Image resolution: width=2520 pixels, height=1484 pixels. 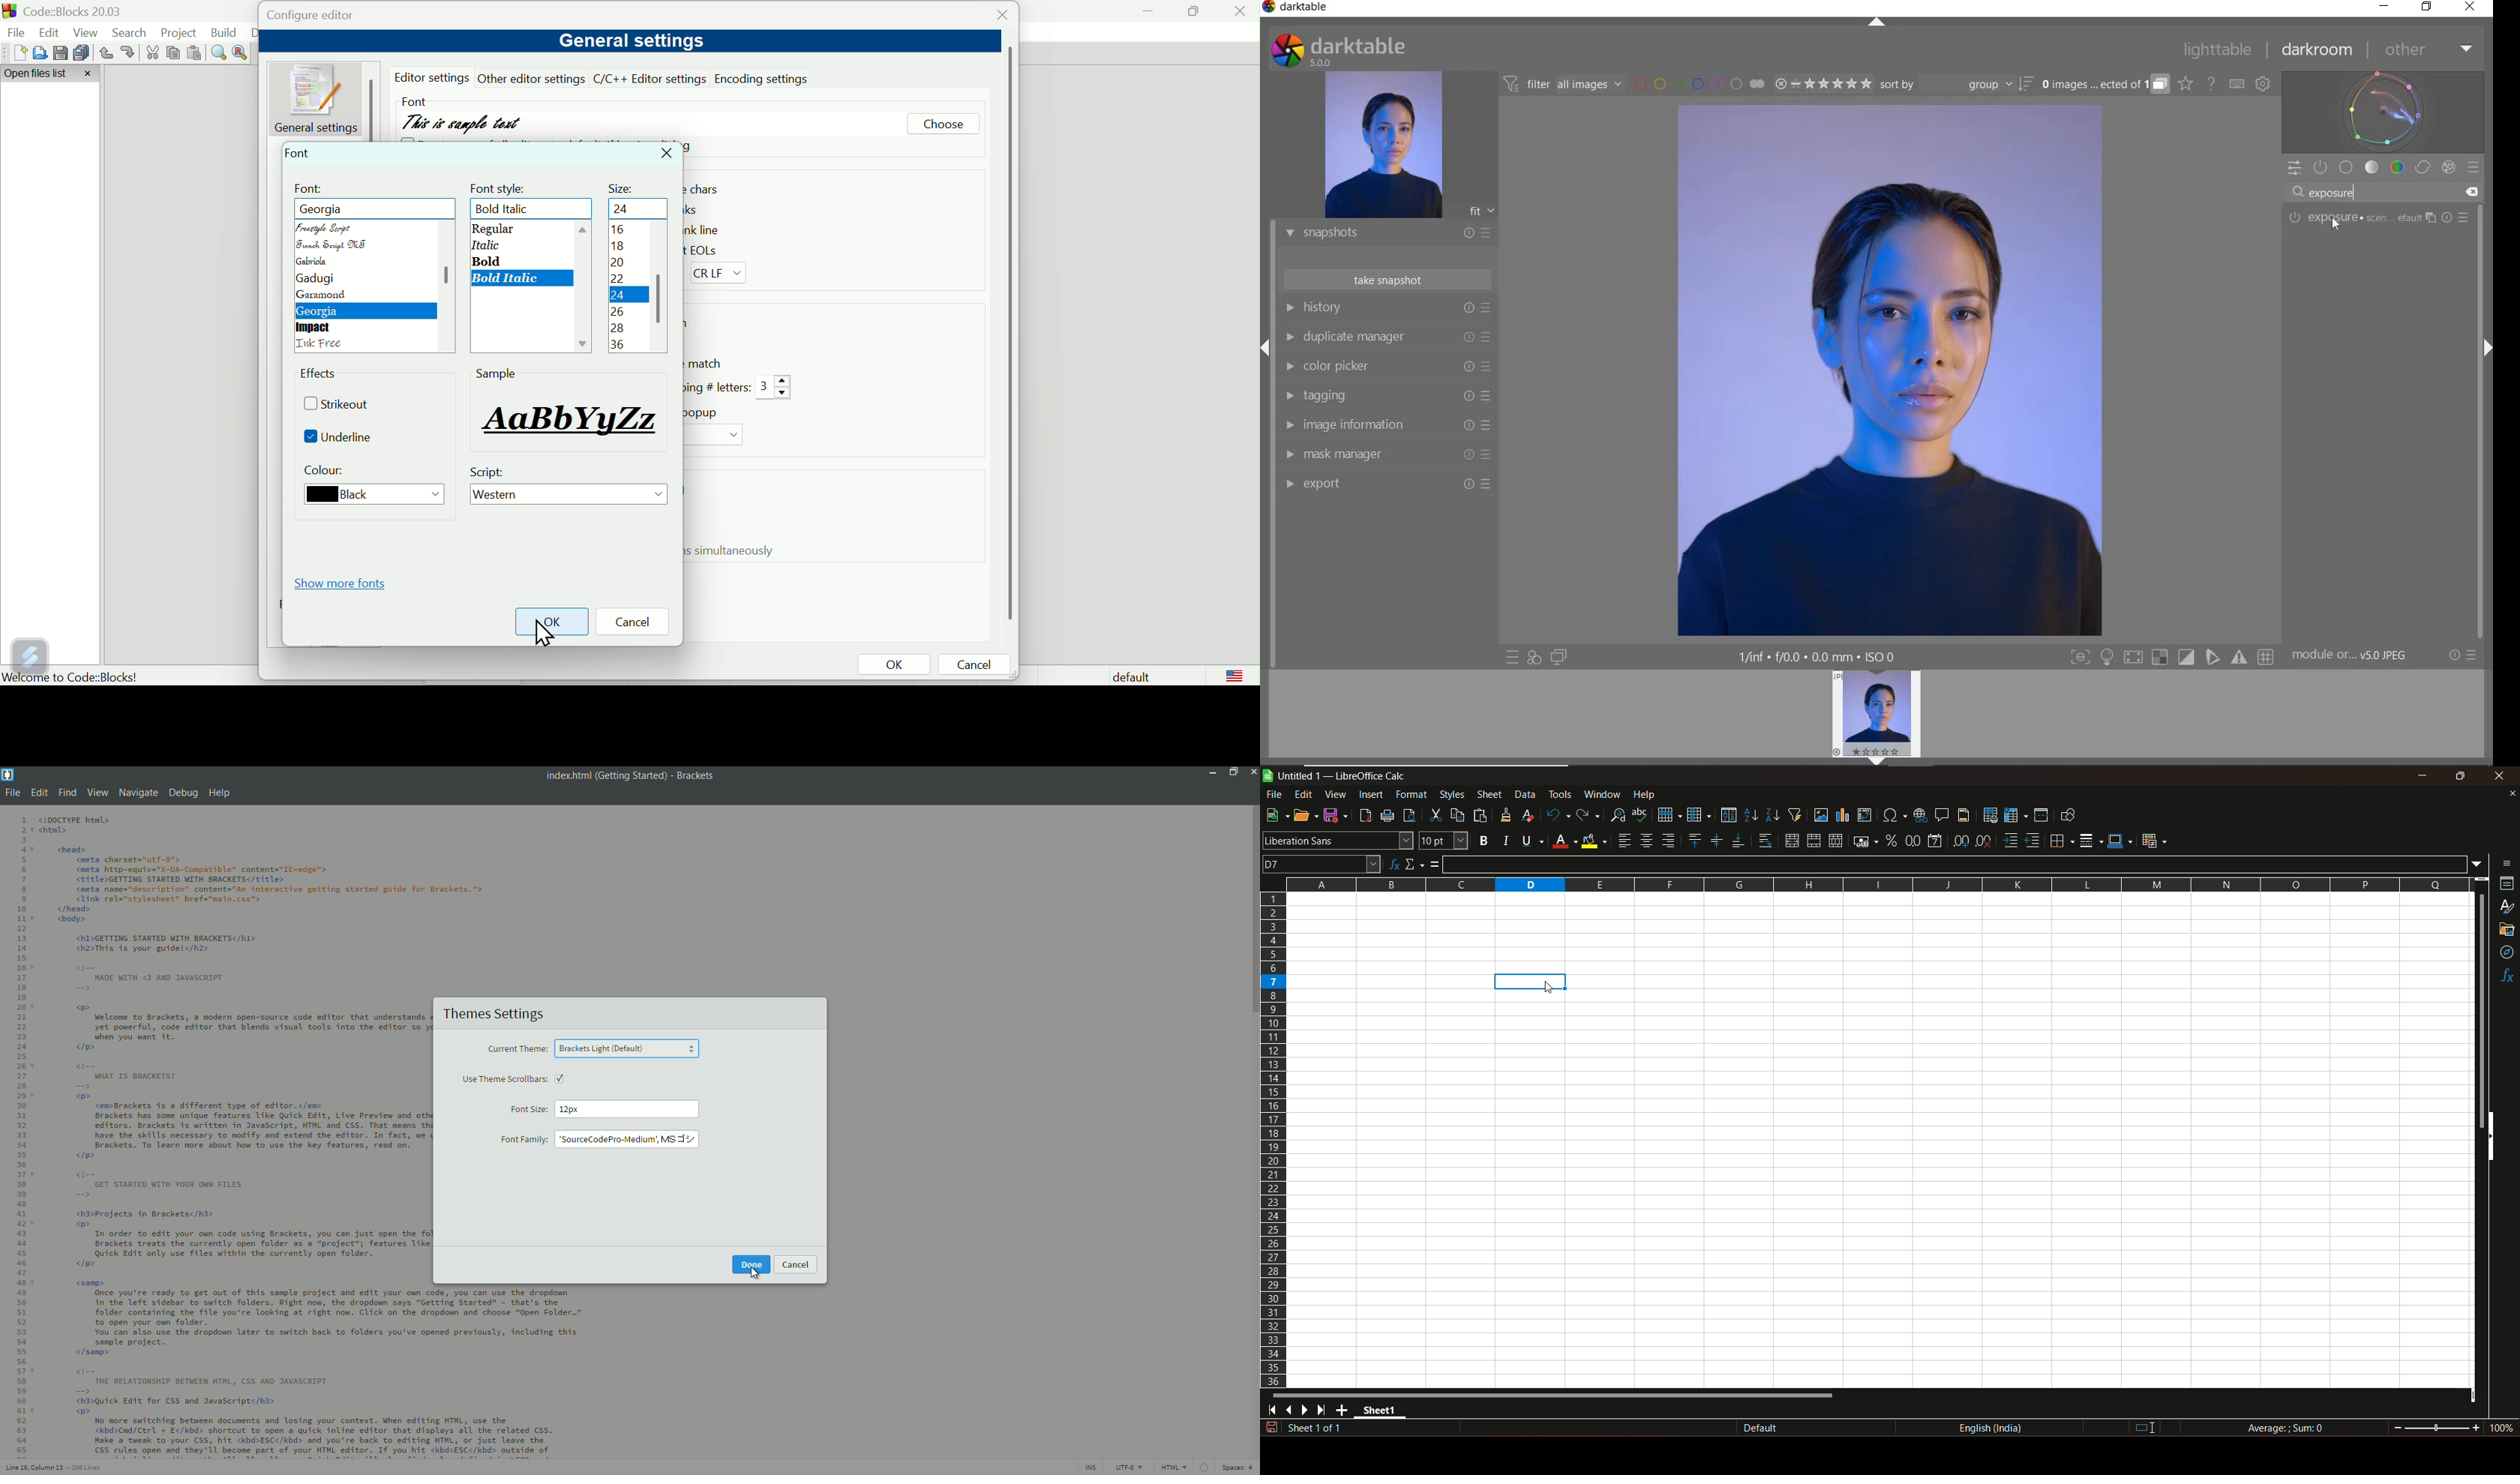 What do you see at coordinates (568, 1109) in the screenshot?
I see `12 px` at bounding box center [568, 1109].